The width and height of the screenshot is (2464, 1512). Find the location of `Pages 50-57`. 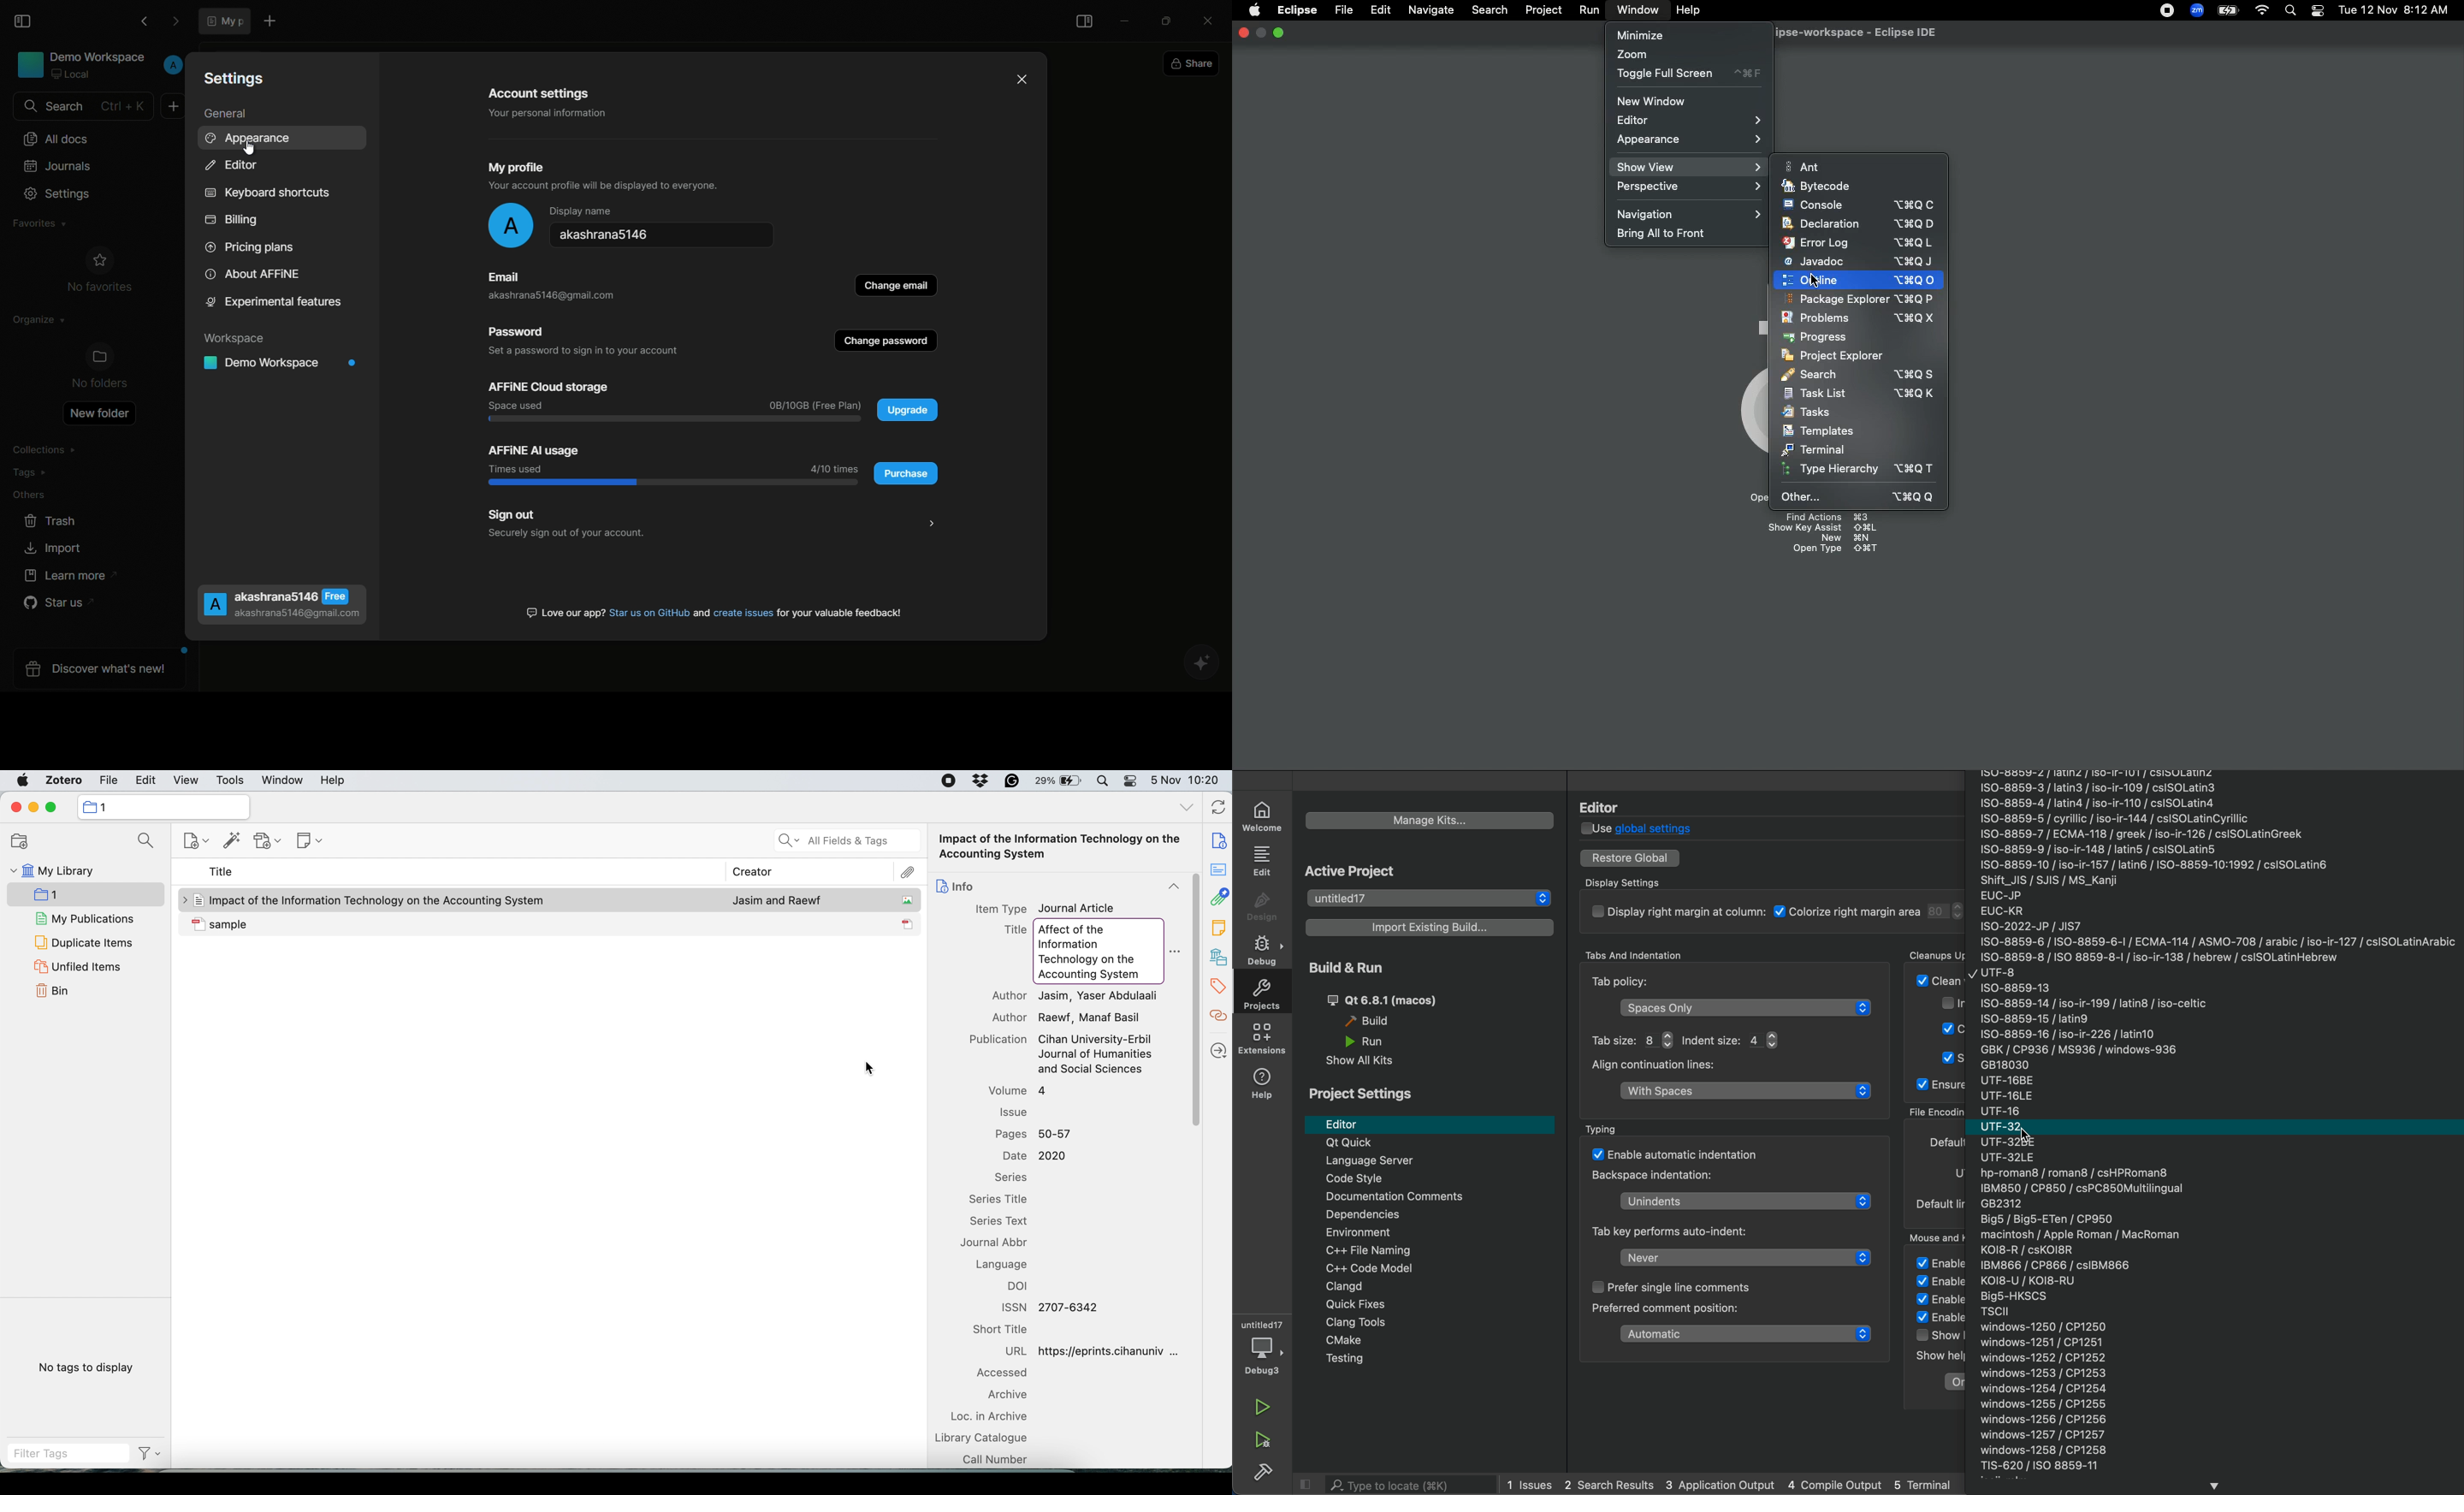

Pages 50-57 is located at coordinates (1032, 1134).